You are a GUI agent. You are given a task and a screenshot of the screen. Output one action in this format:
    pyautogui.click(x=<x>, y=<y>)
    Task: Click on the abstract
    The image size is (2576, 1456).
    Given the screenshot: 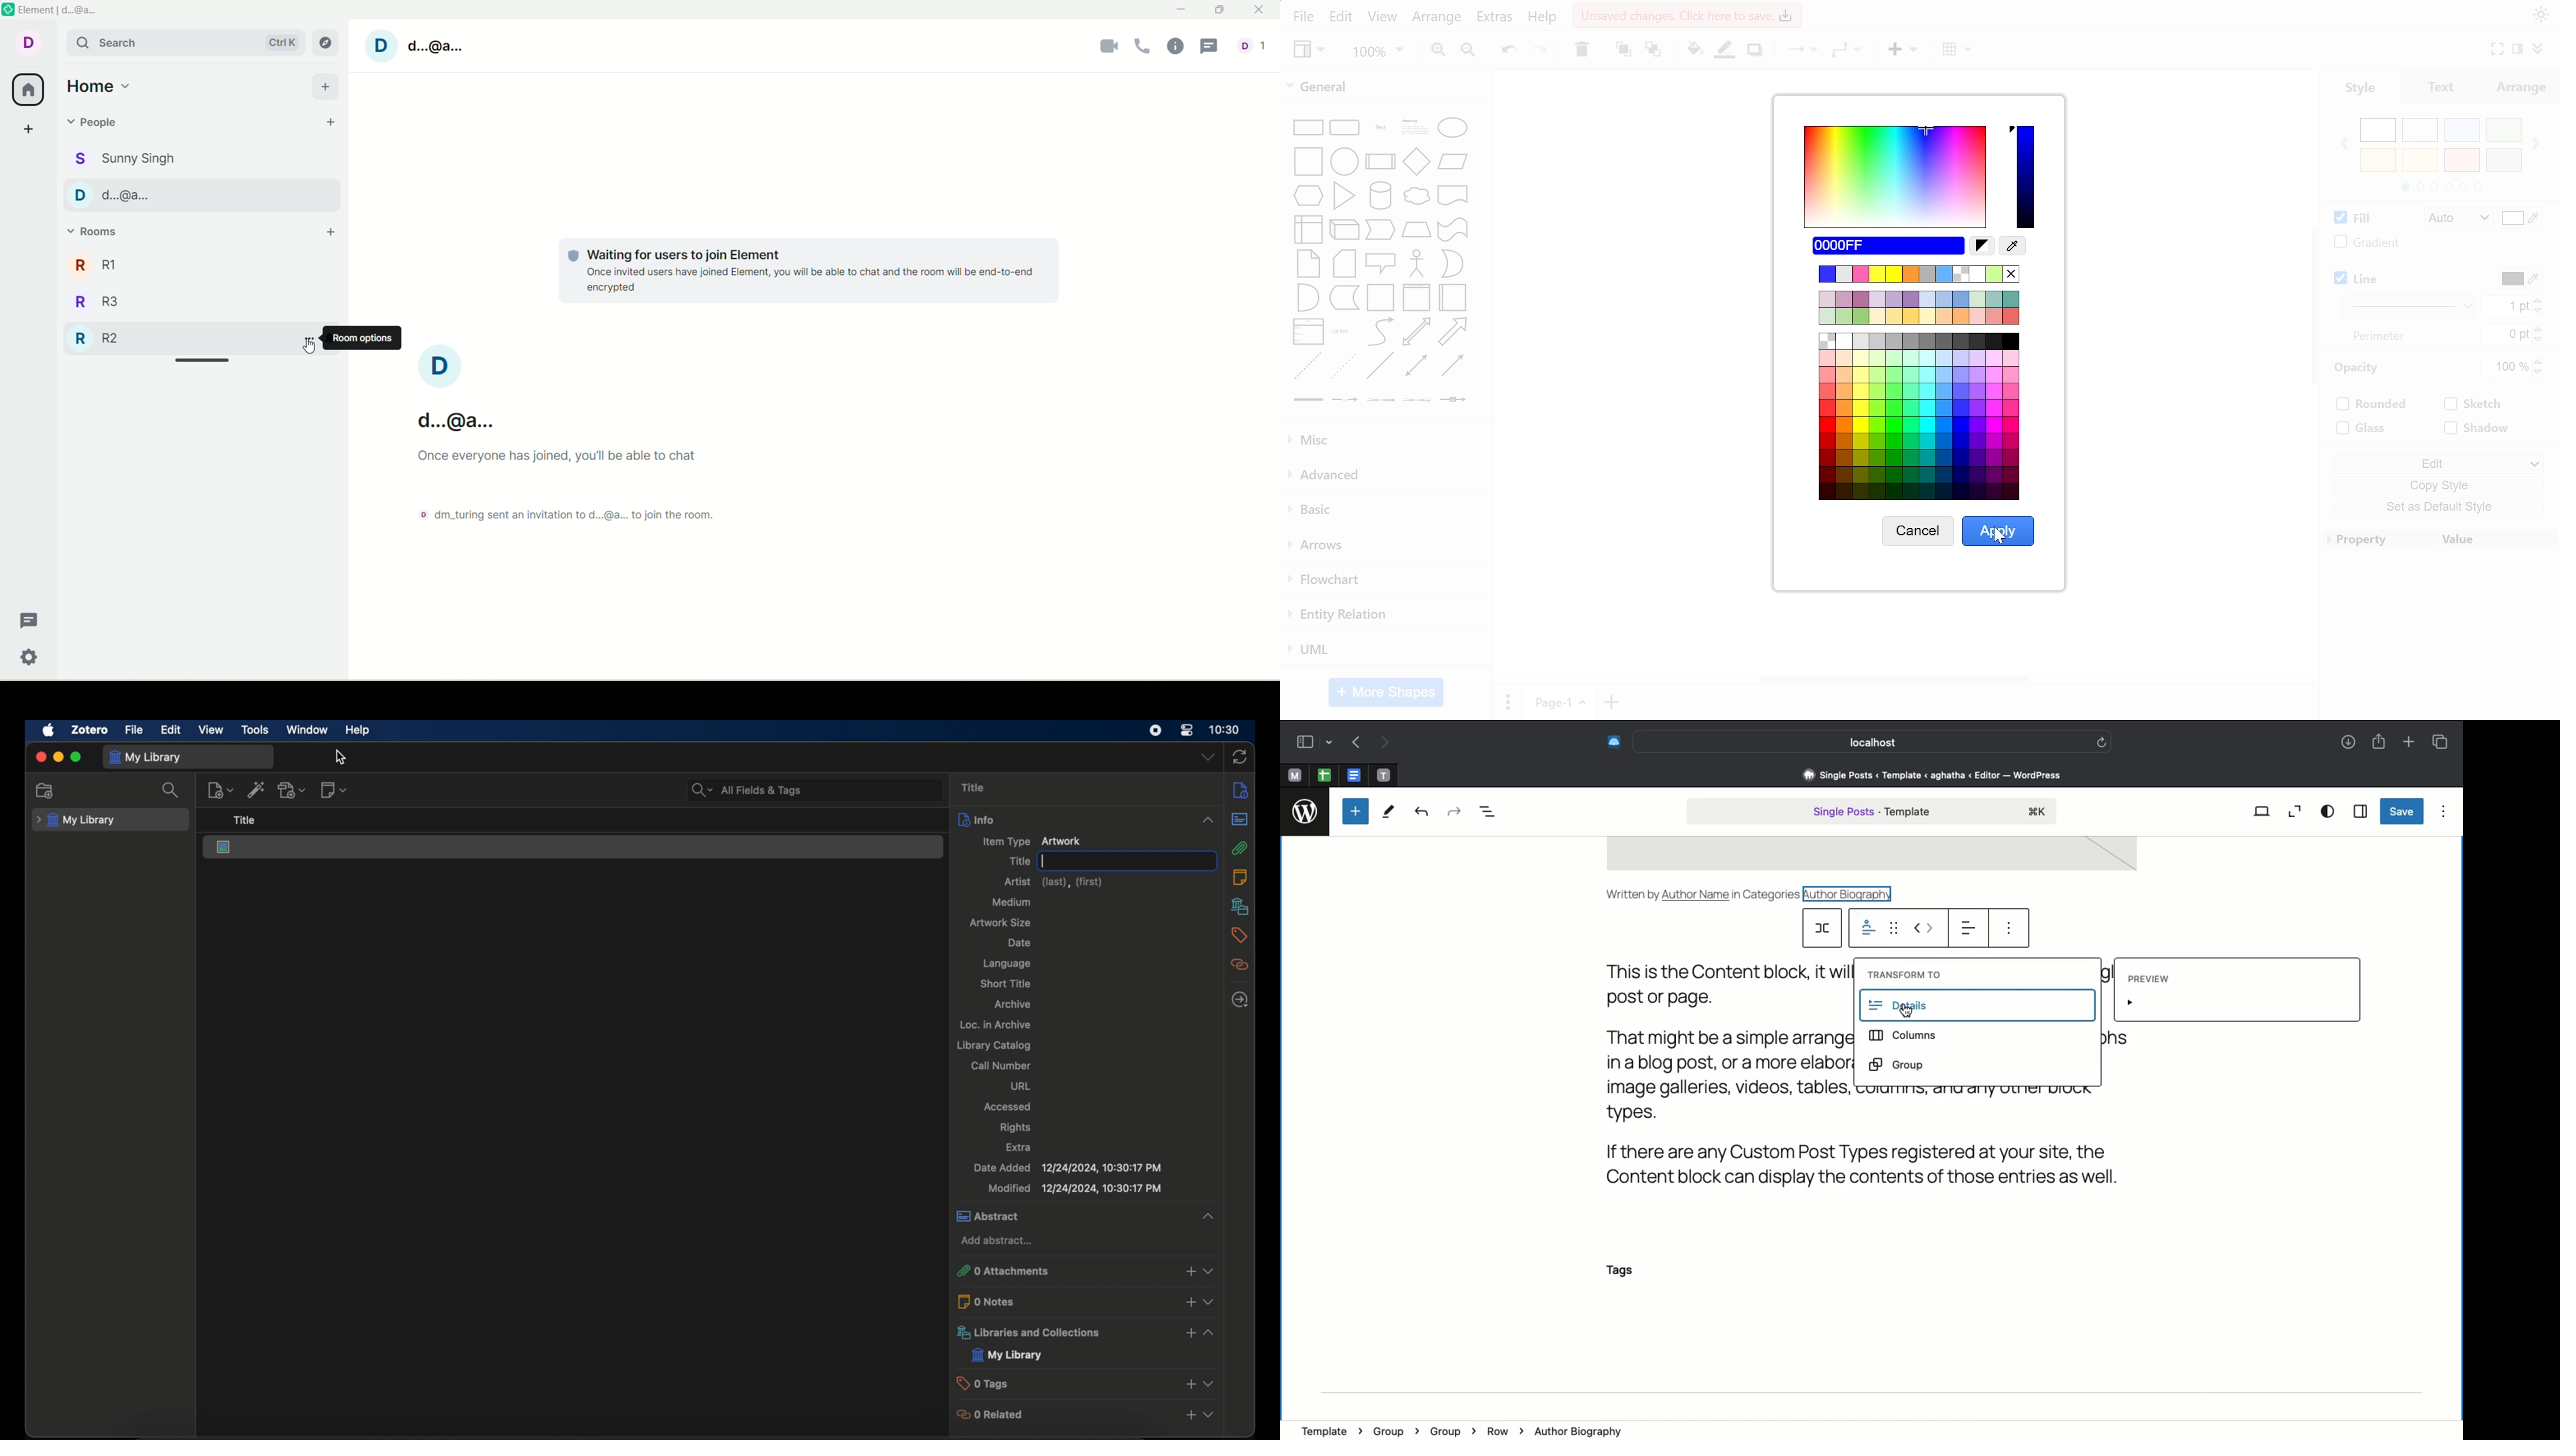 What is the action you would take?
    pyautogui.click(x=1007, y=1217)
    